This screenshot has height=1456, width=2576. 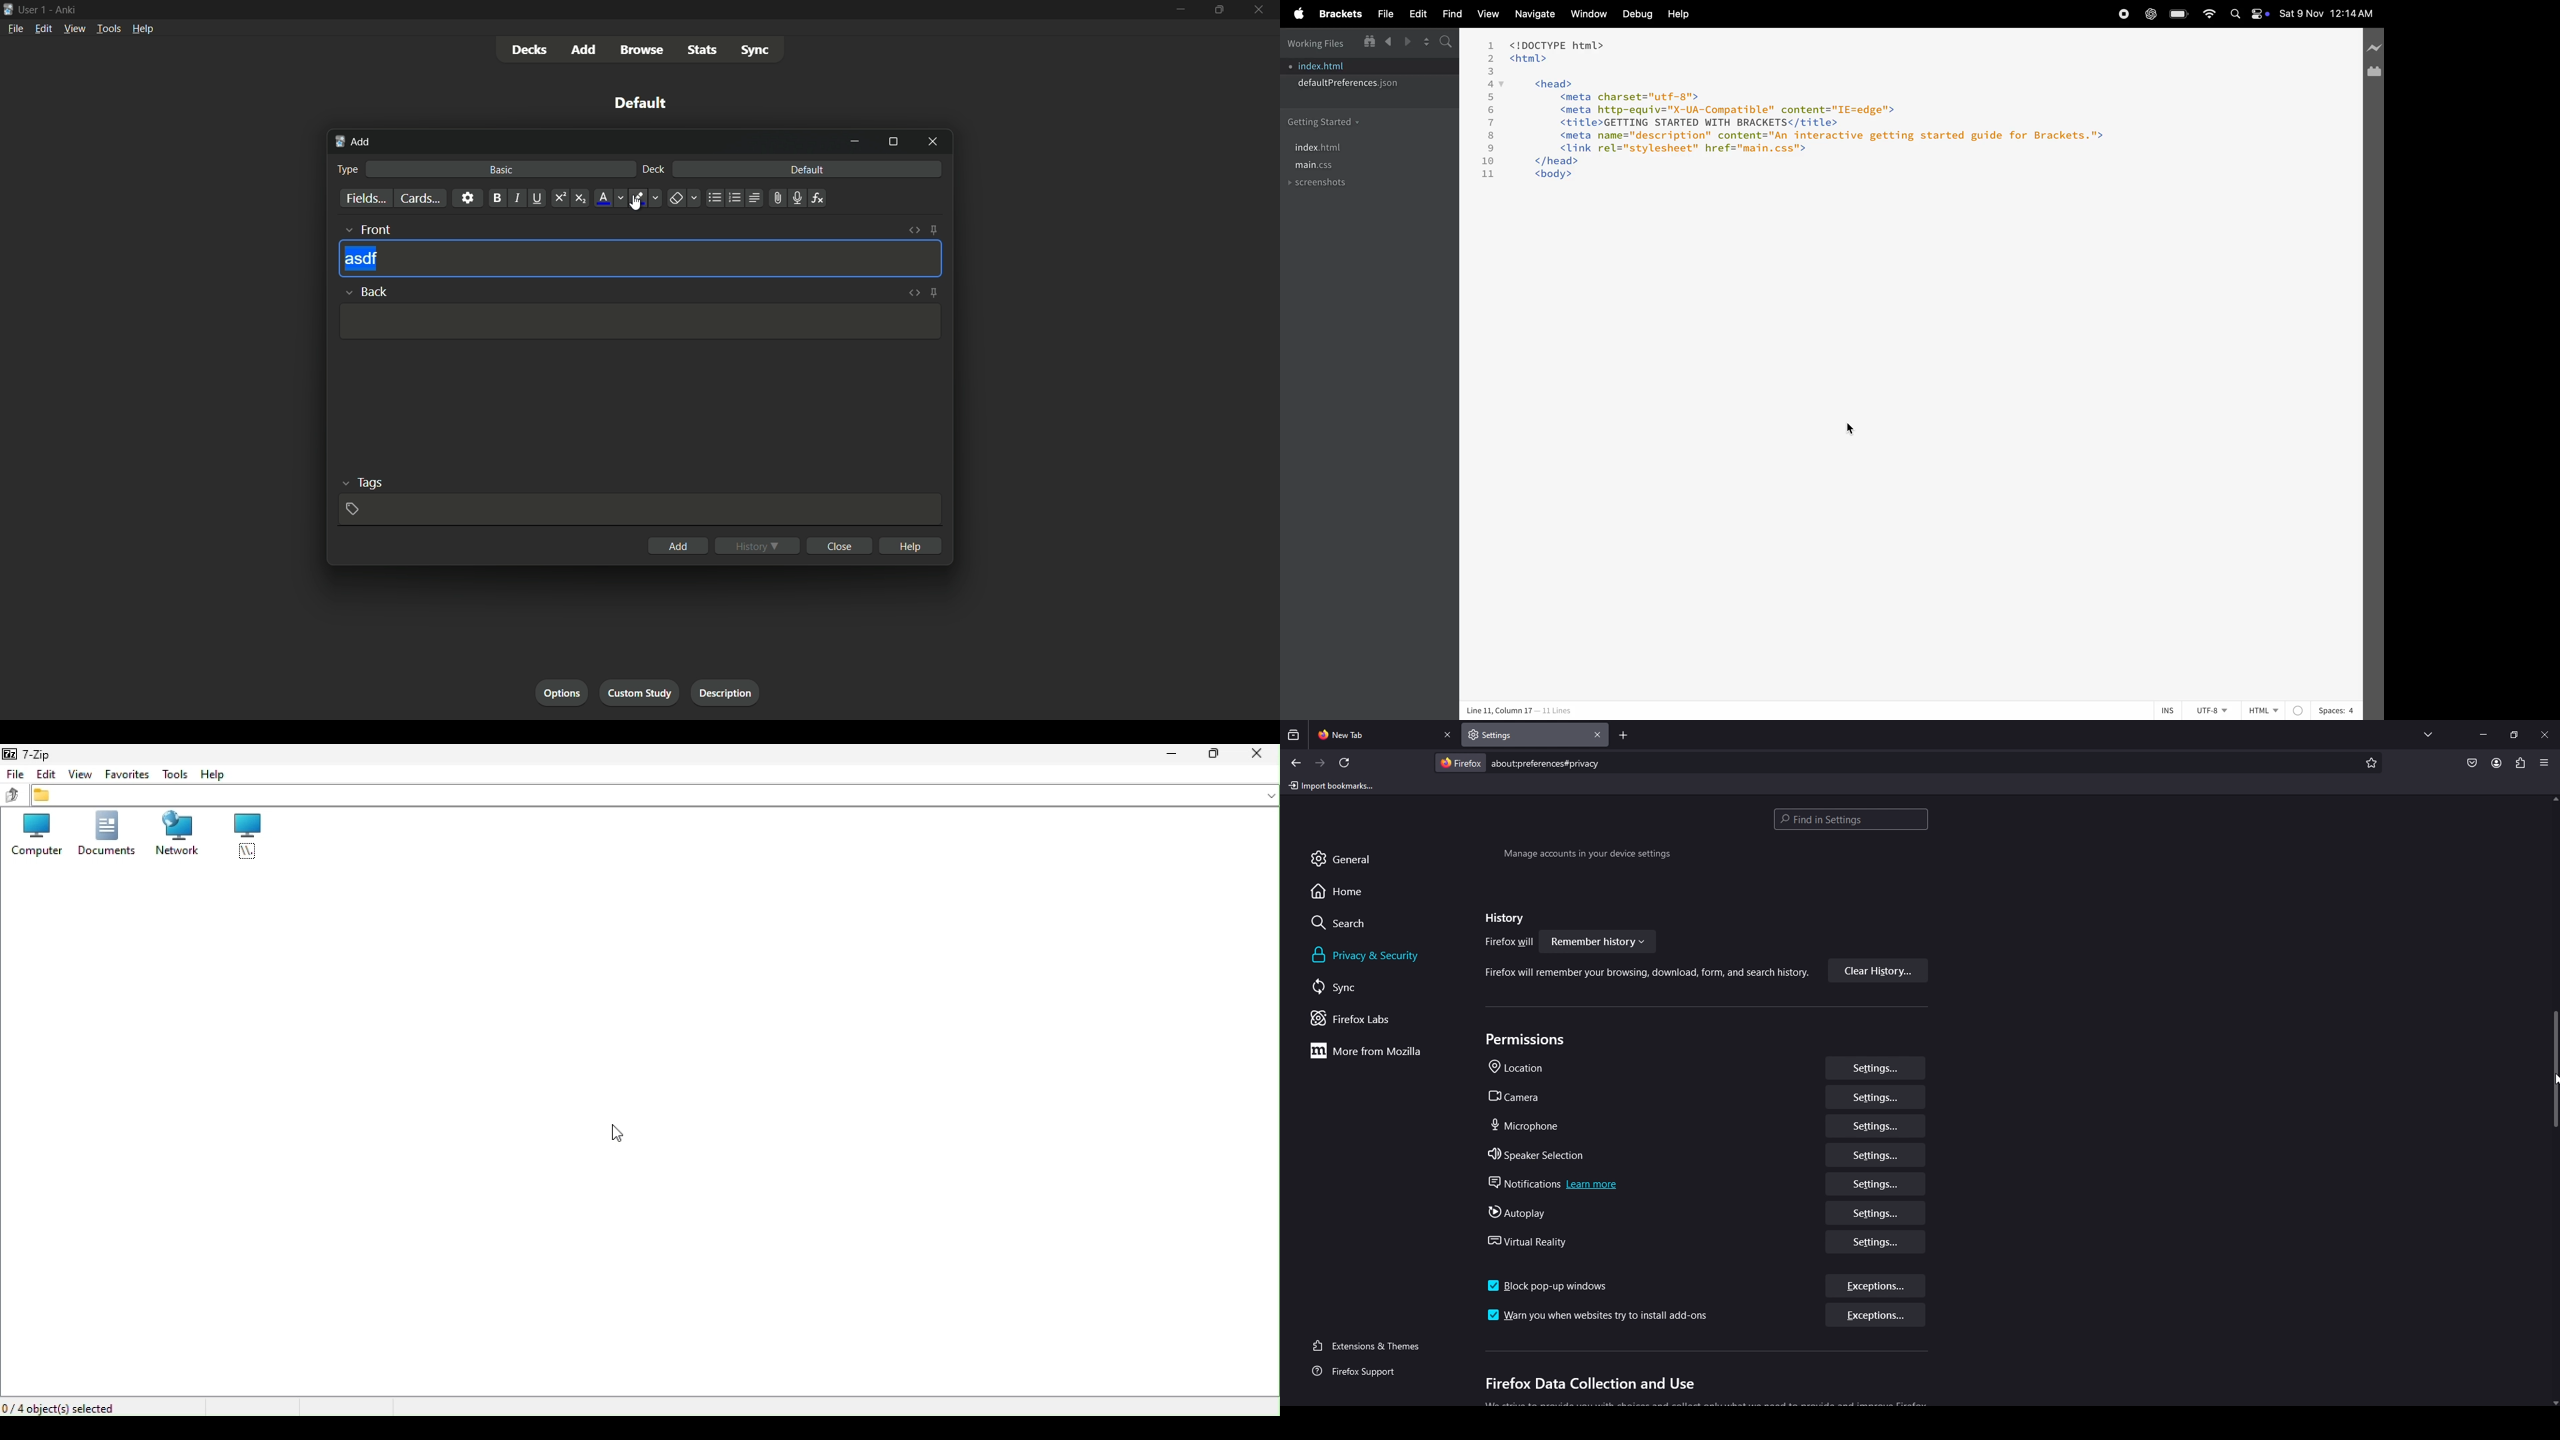 What do you see at coordinates (1364, 166) in the screenshot?
I see `main.css` at bounding box center [1364, 166].